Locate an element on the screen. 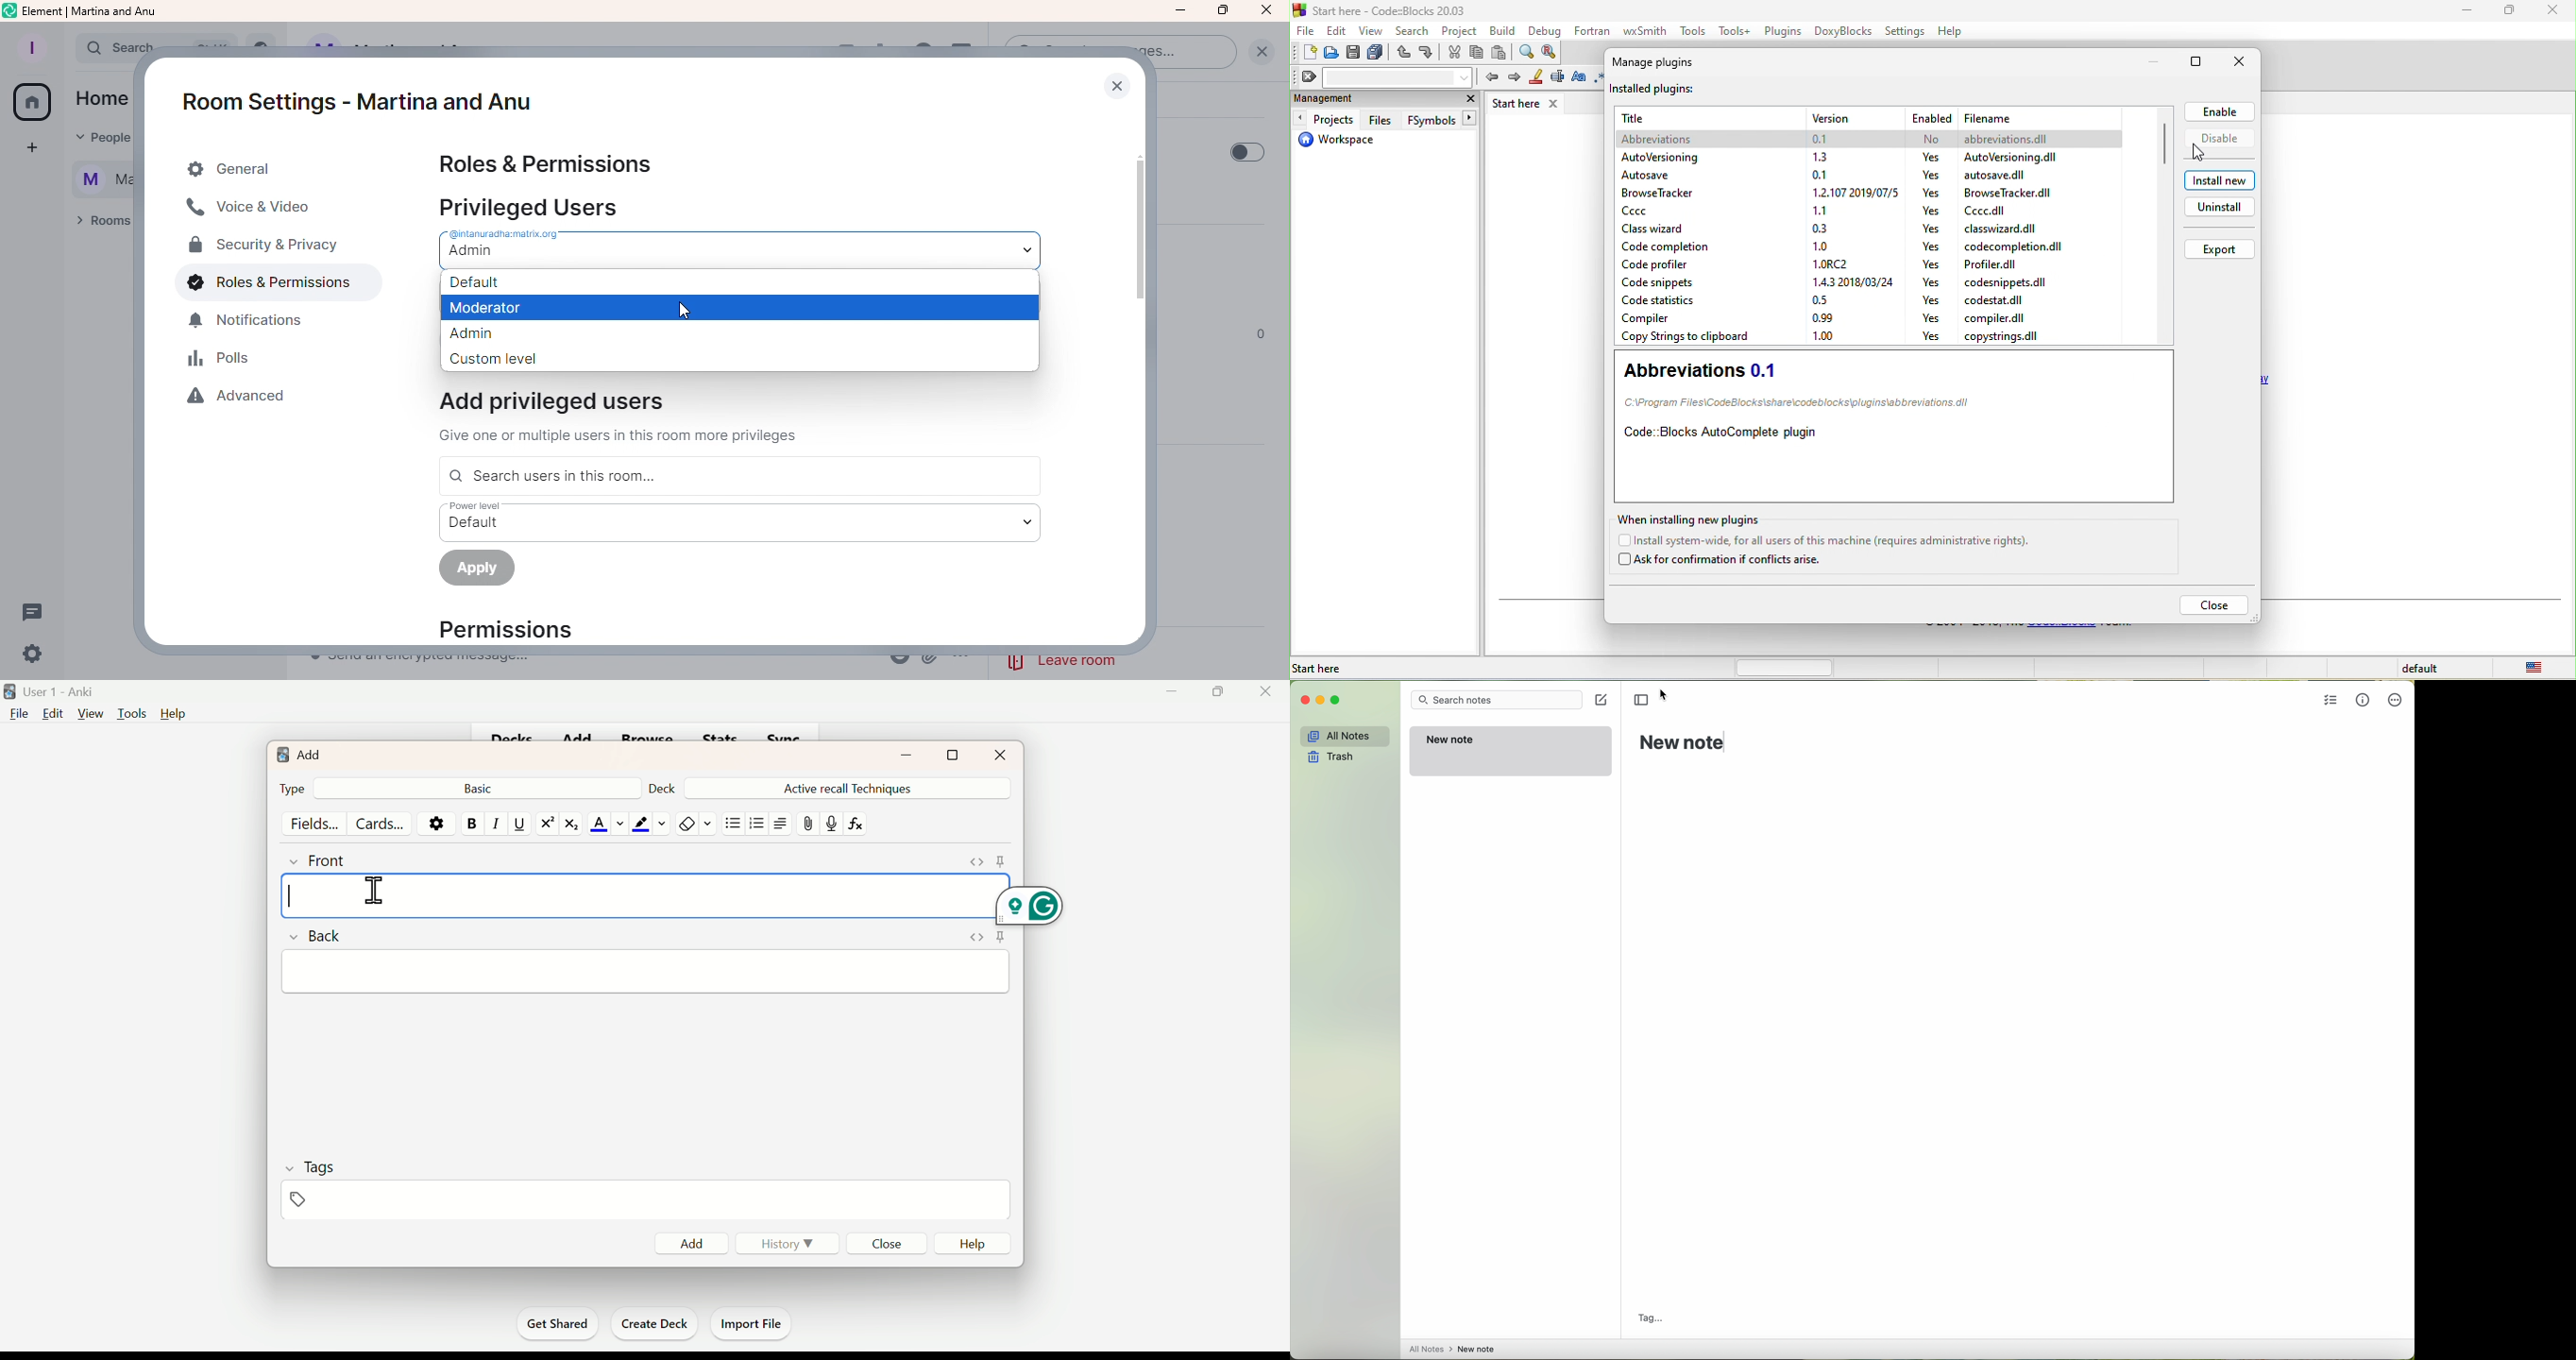  Attach file is located at coordinates (810, 825).